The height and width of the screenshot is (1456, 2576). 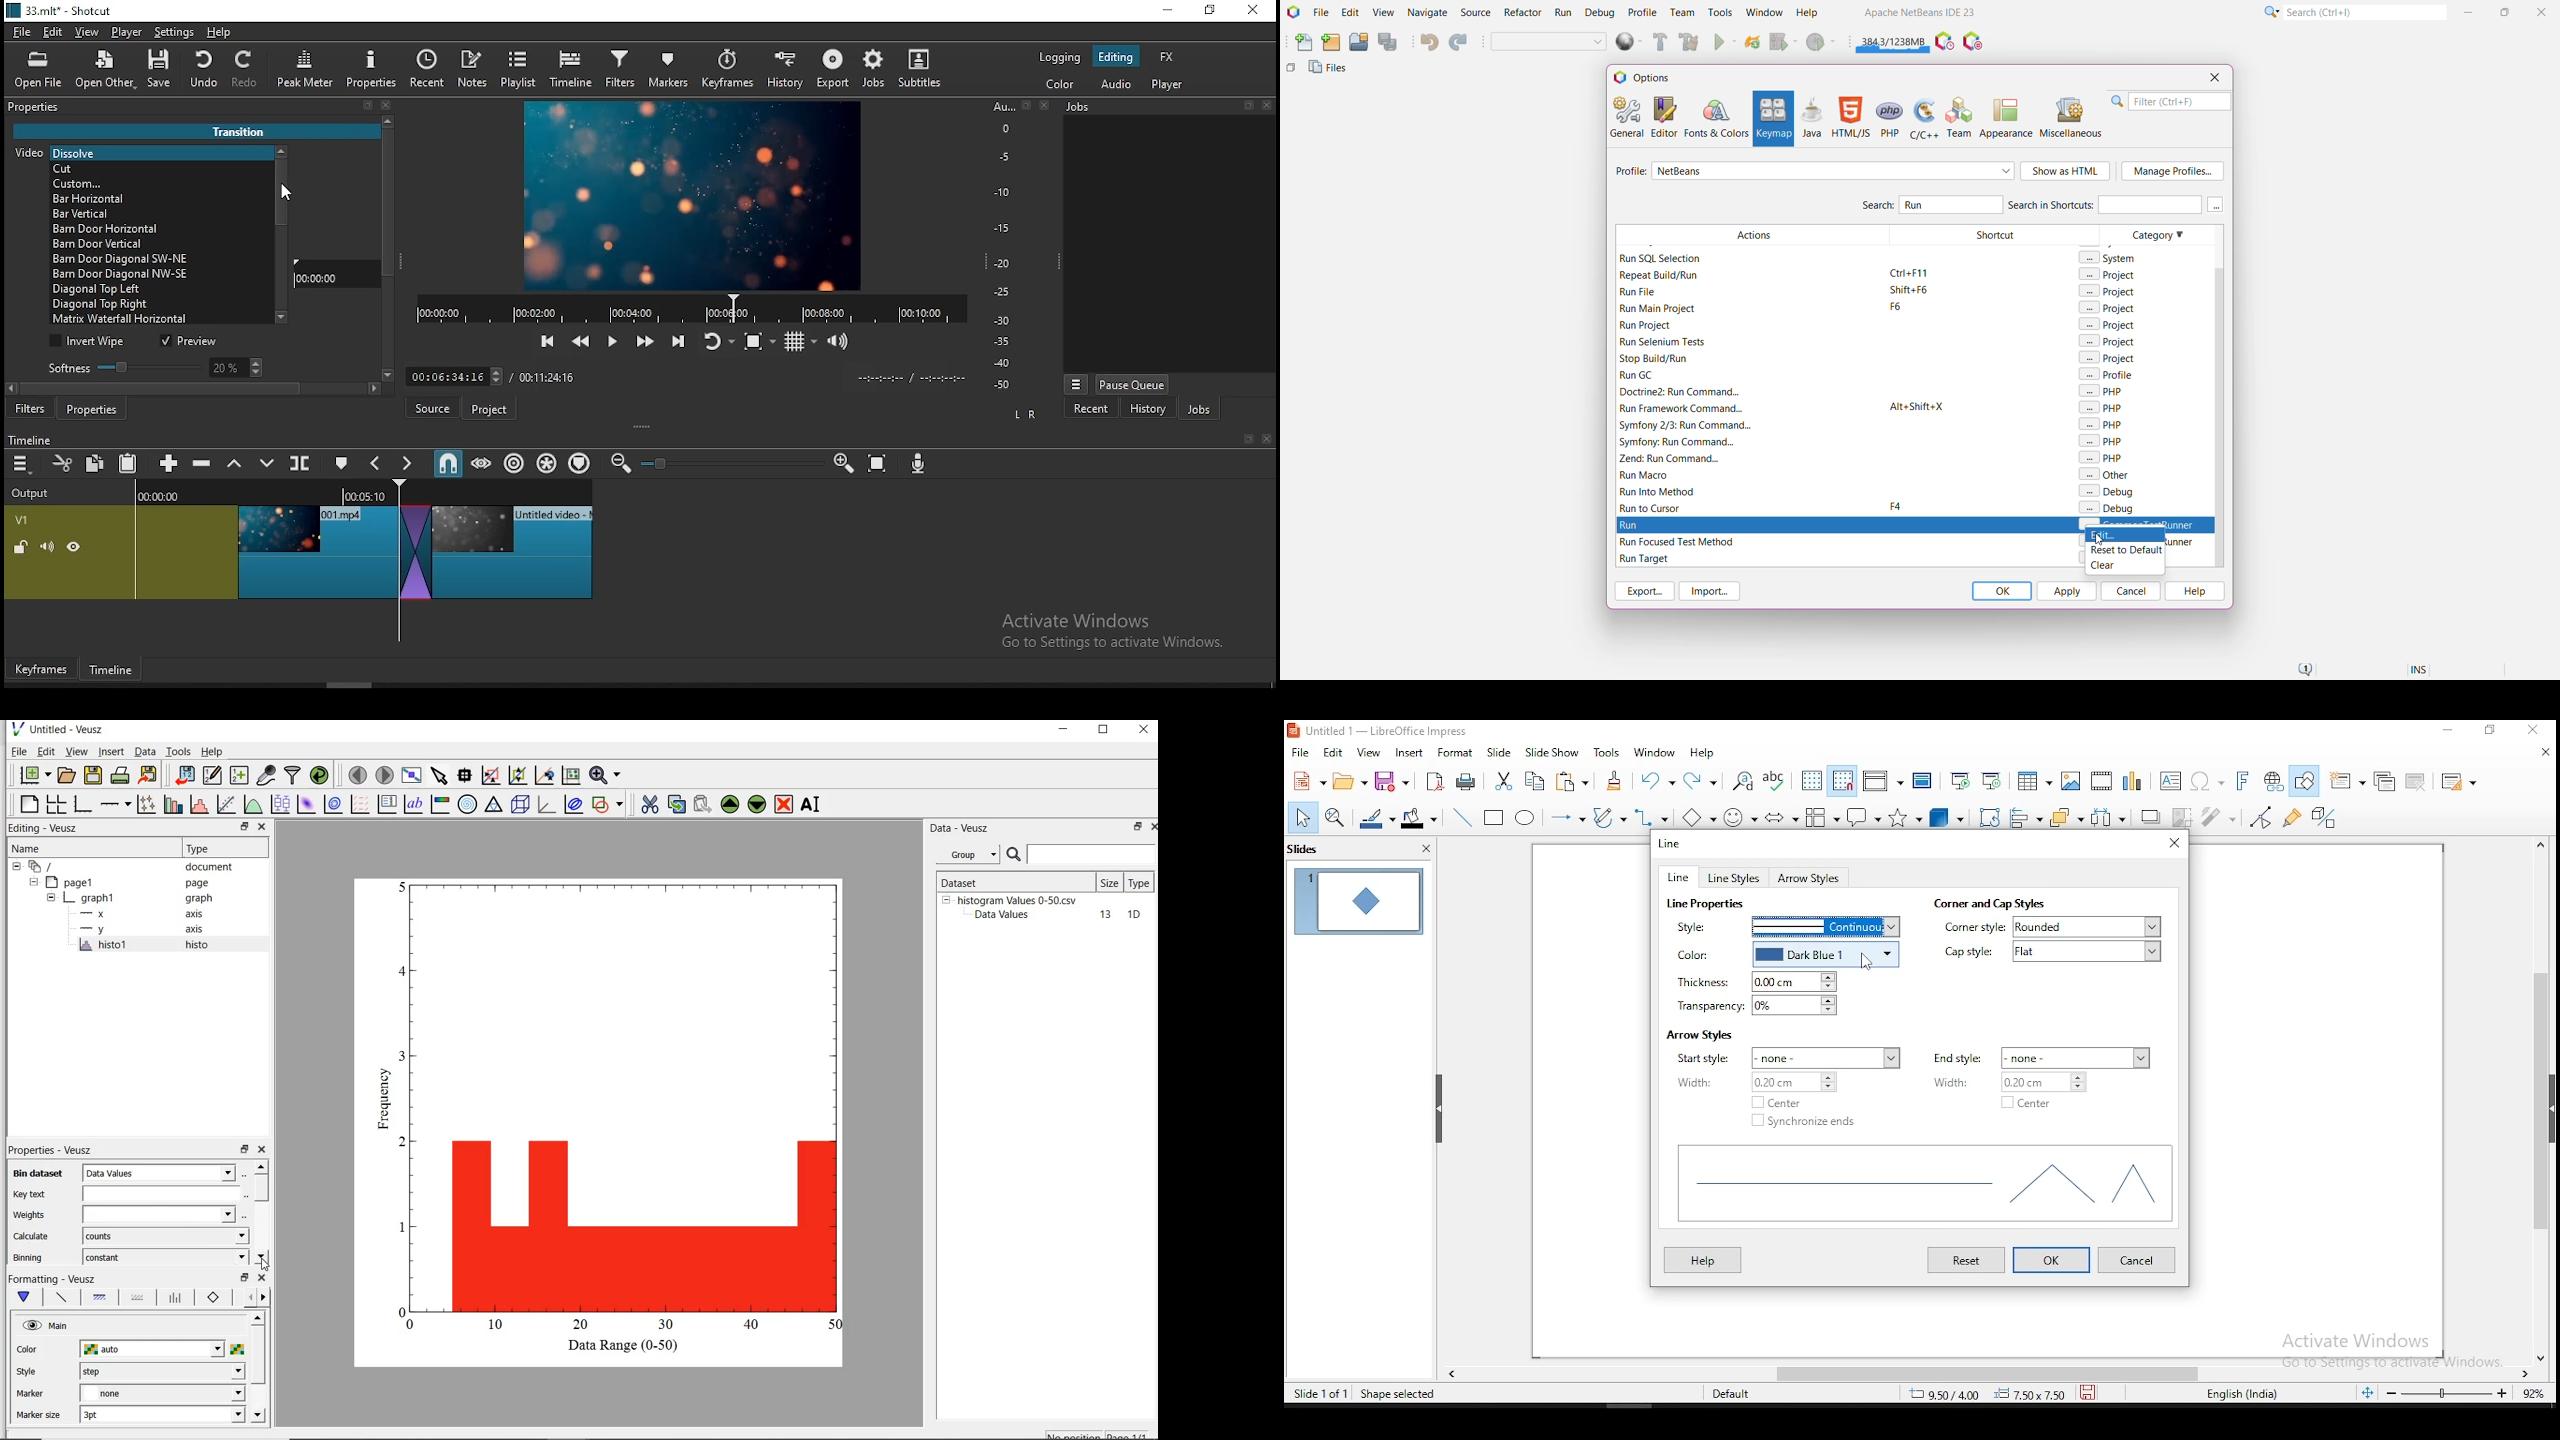 I want to click on timer, so click(x=686, y=308).